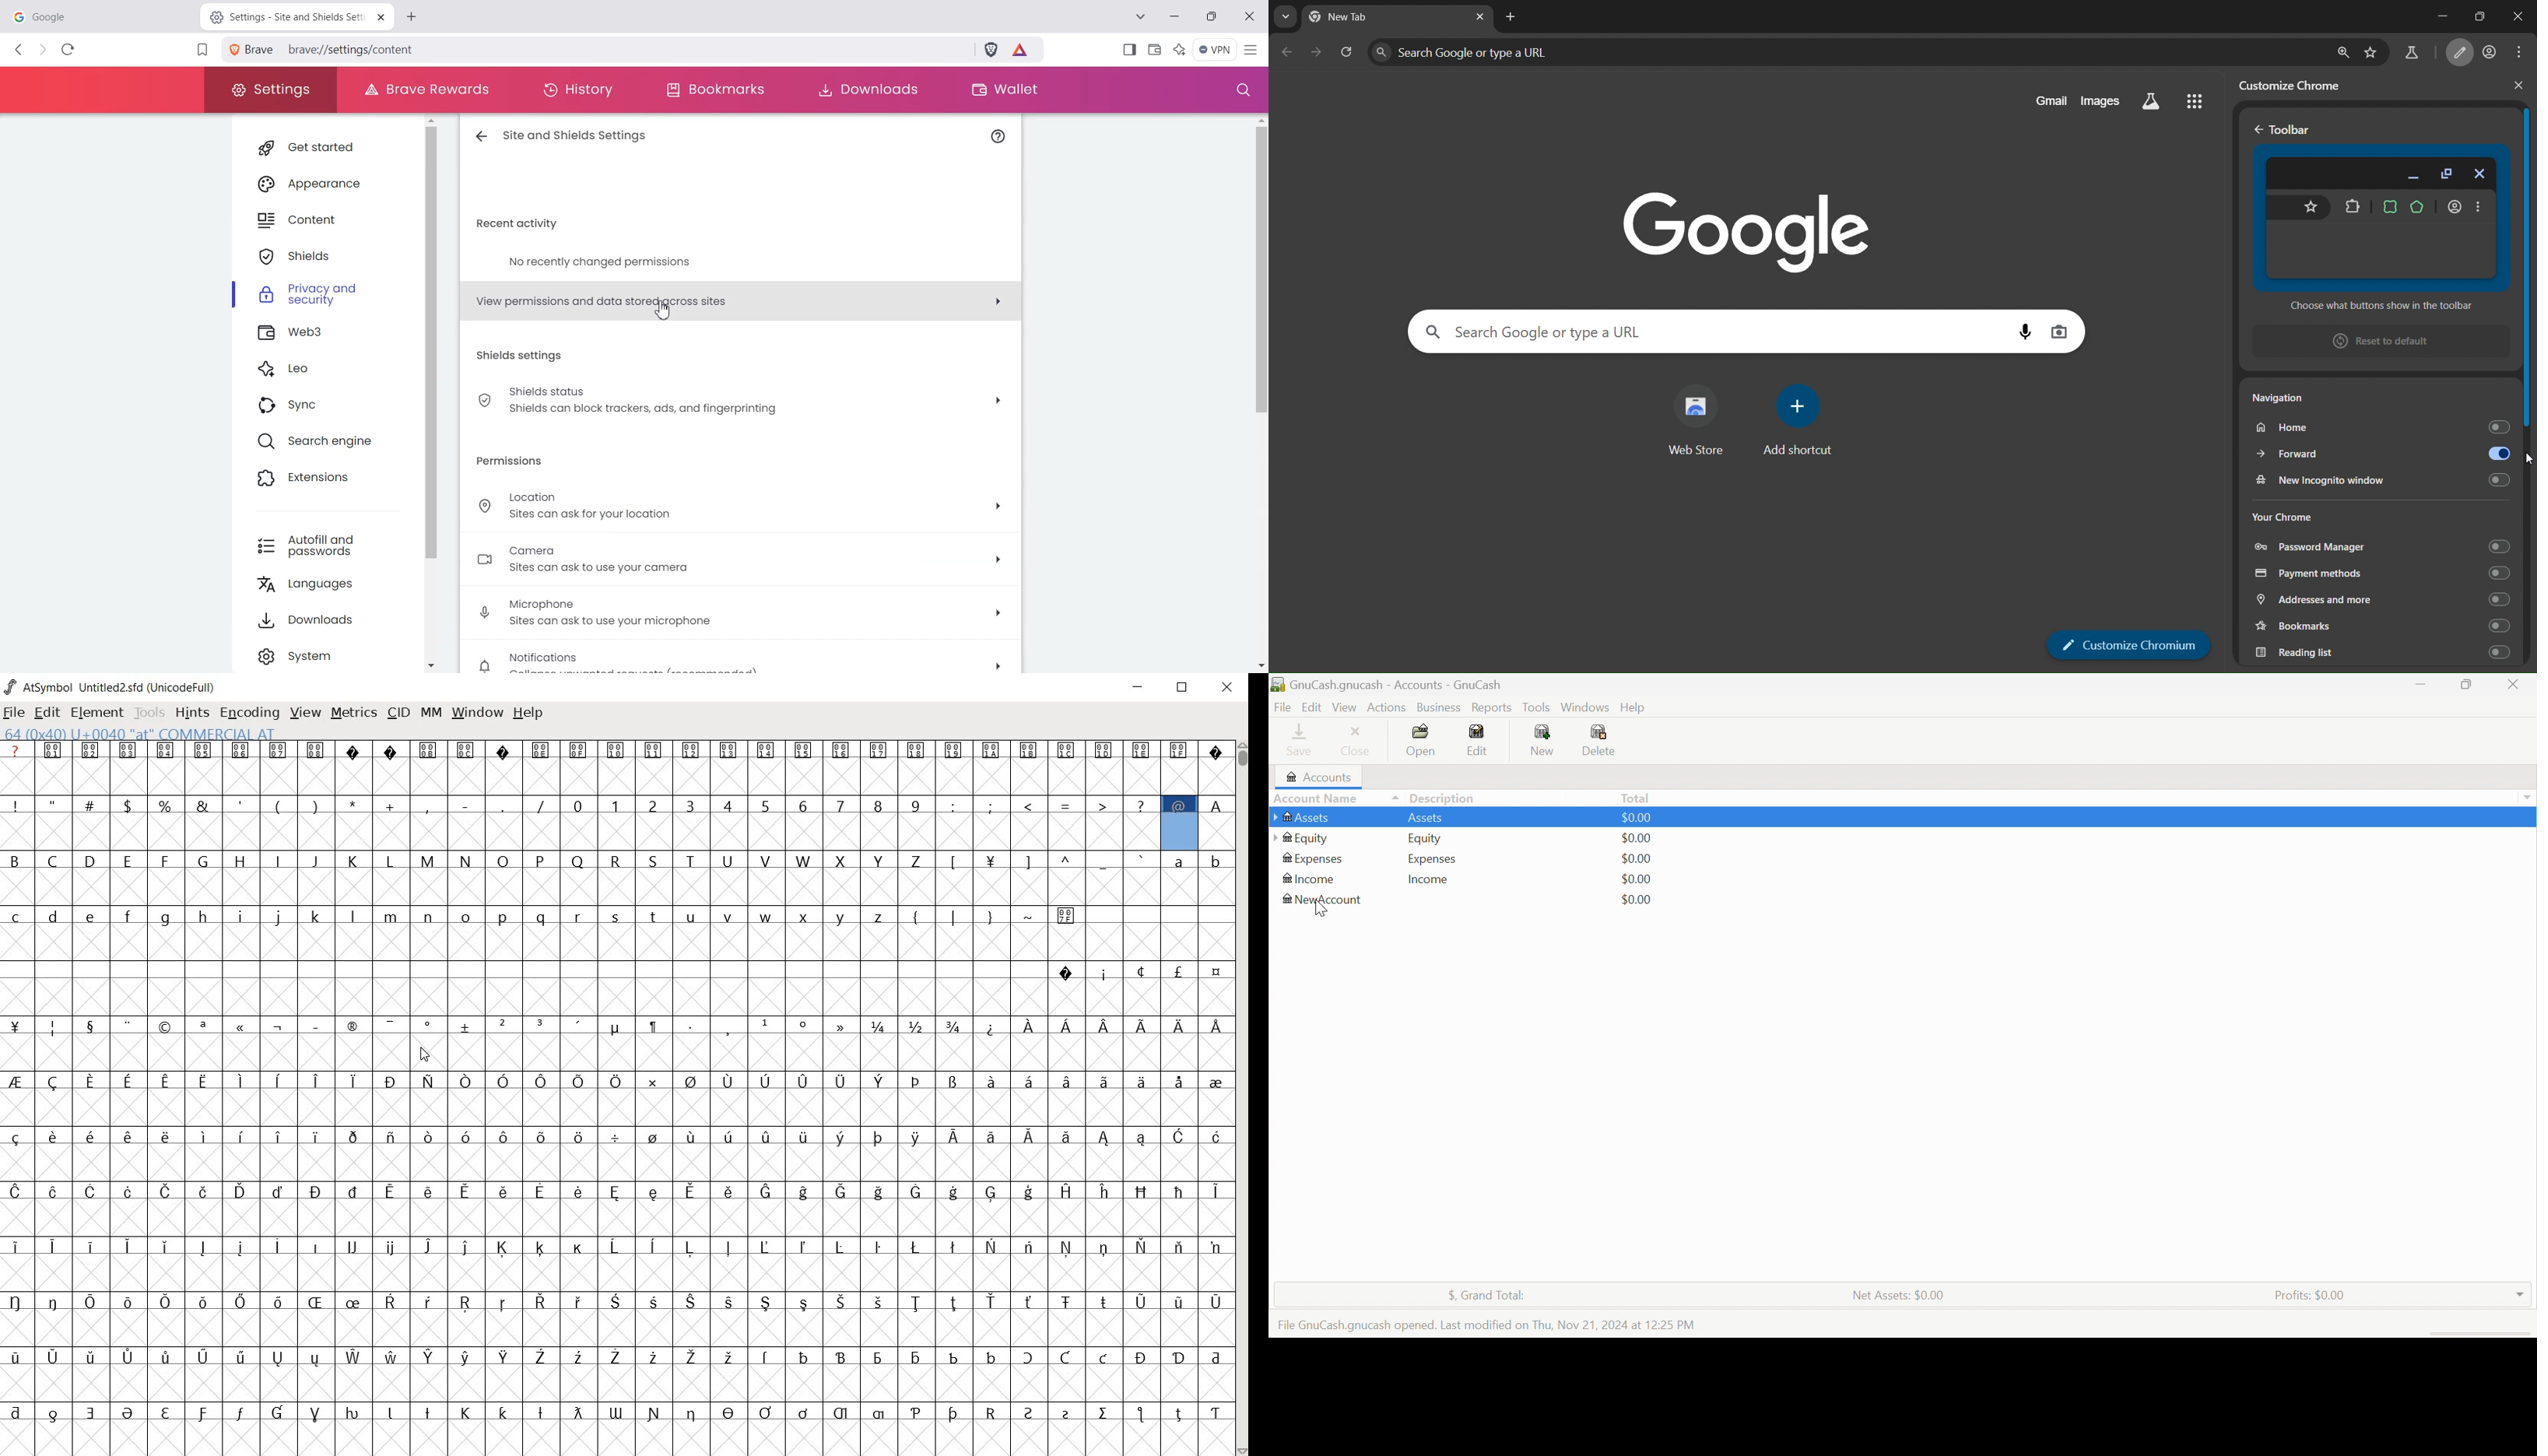  I want to click on menu, so click(2522, 52).